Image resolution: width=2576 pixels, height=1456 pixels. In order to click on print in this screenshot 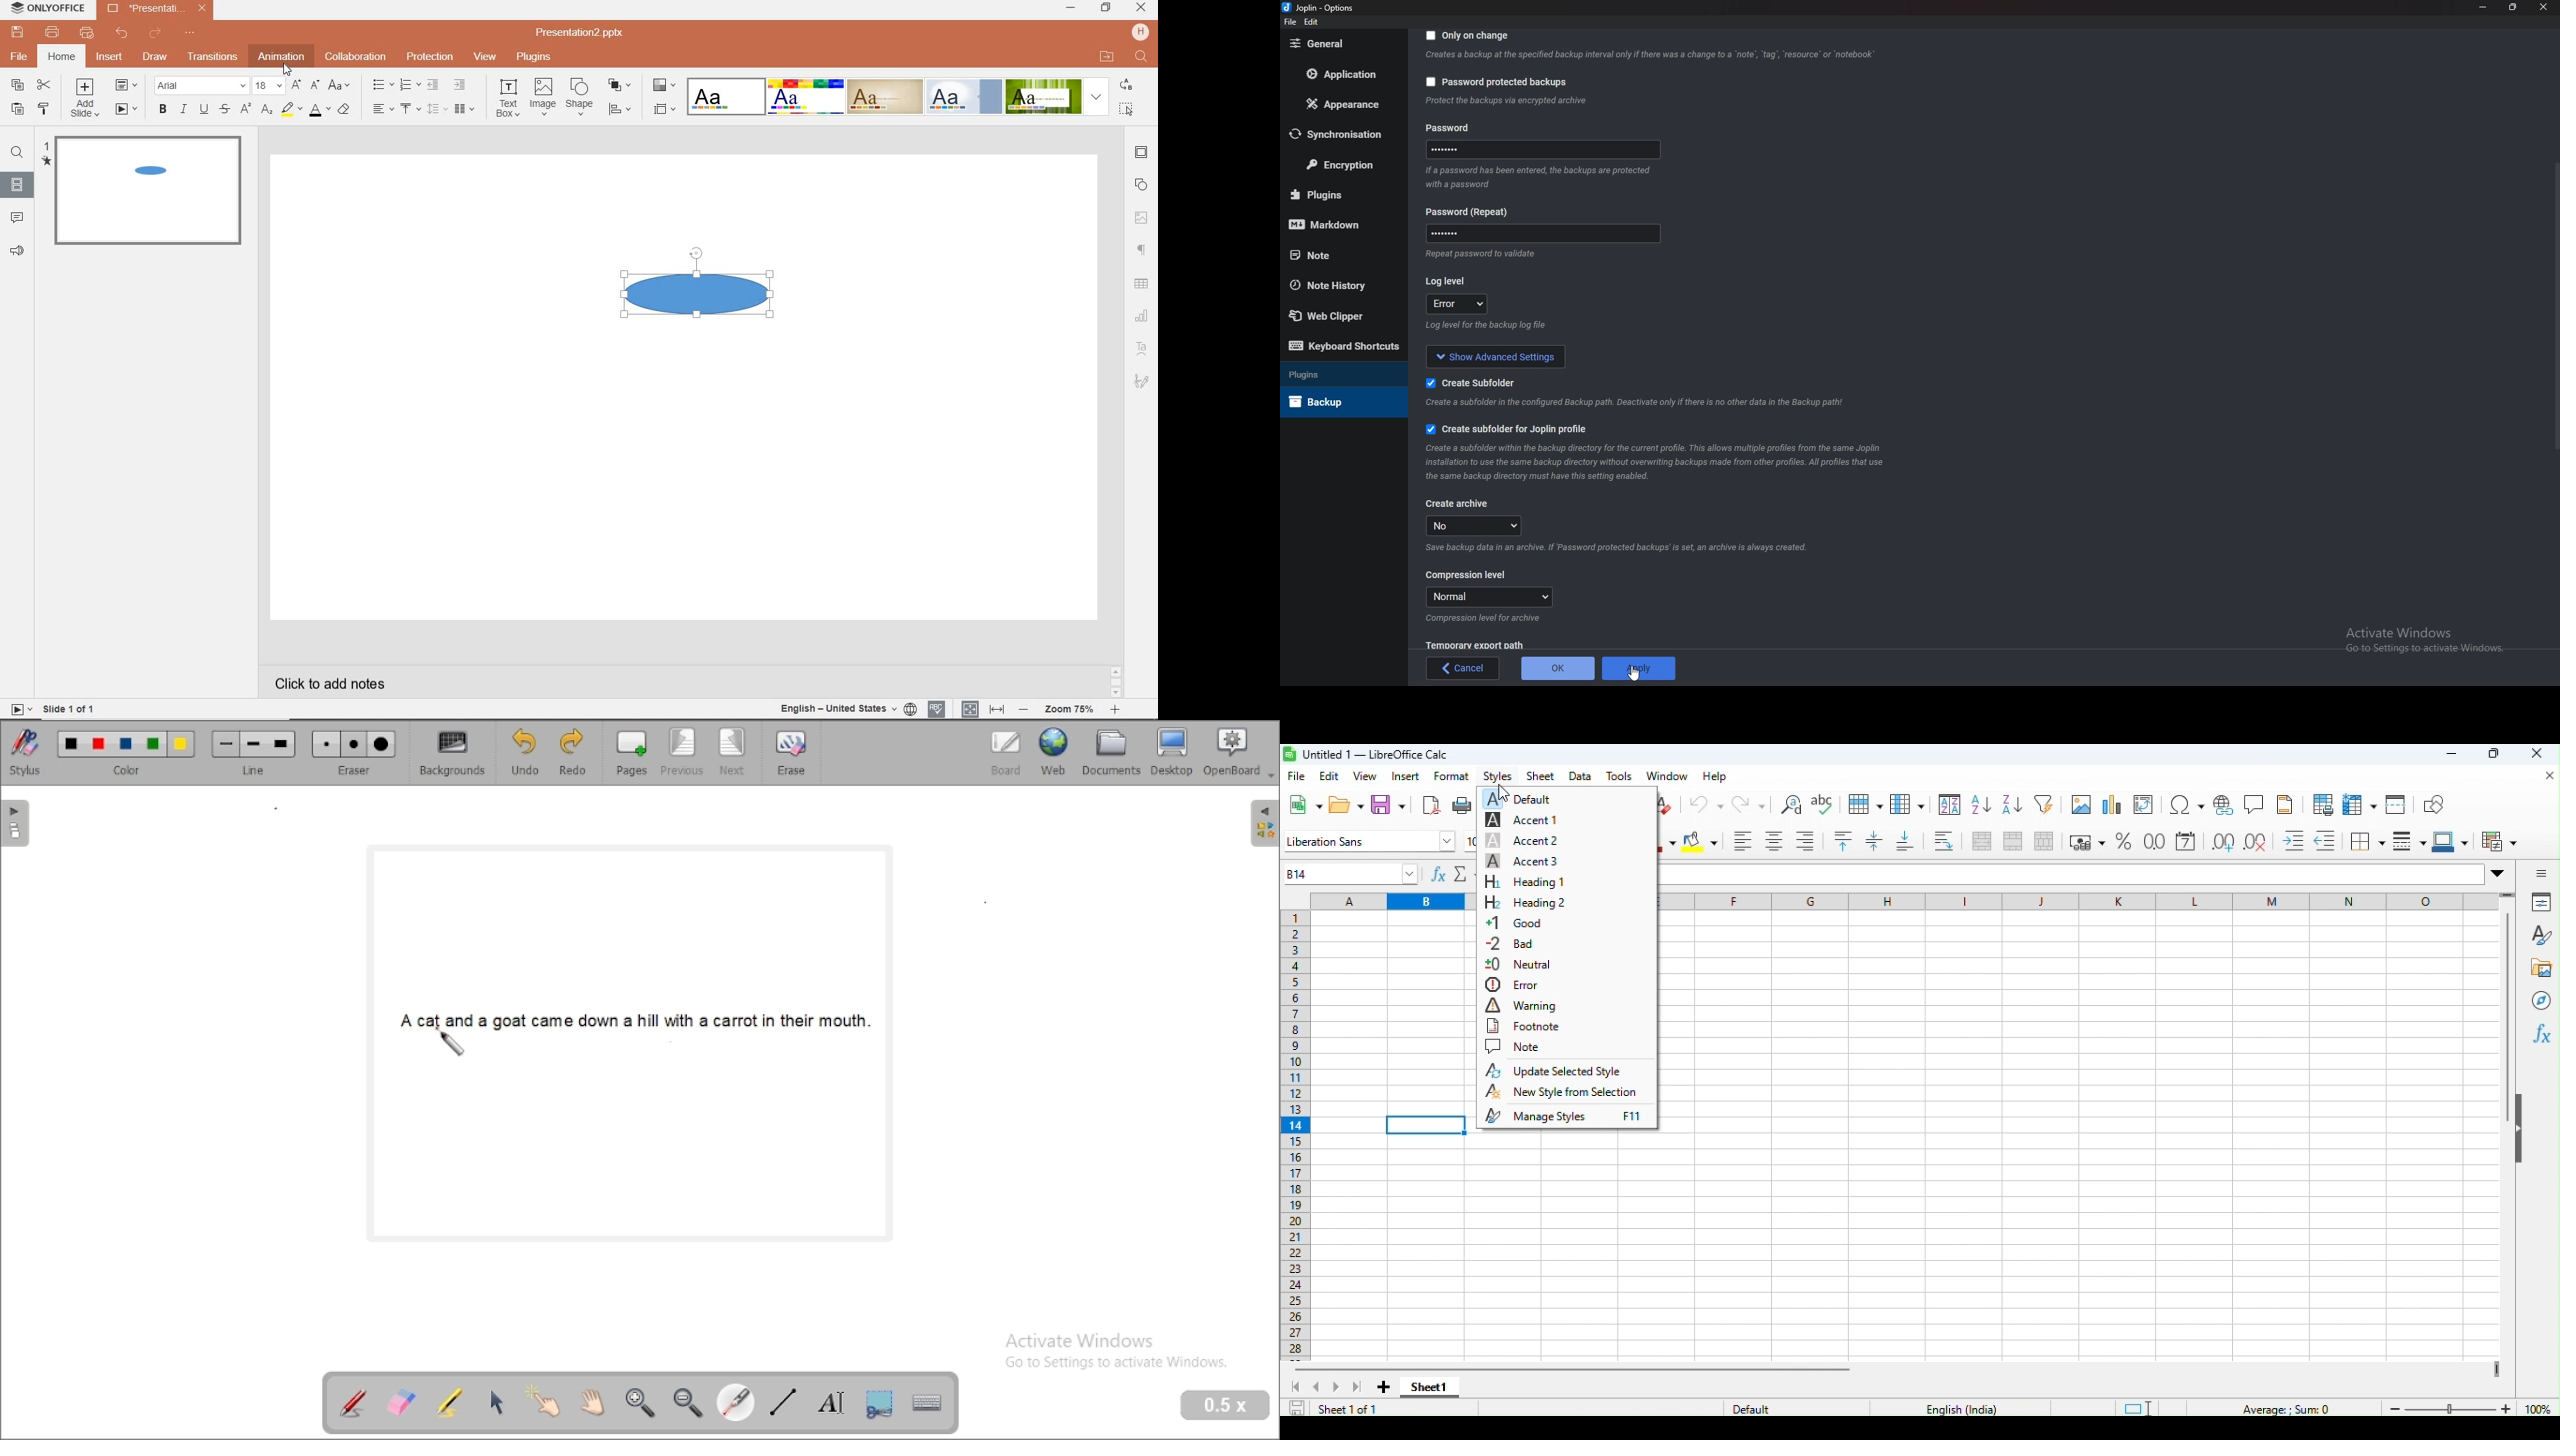, I will do `click(1462, 804)`.